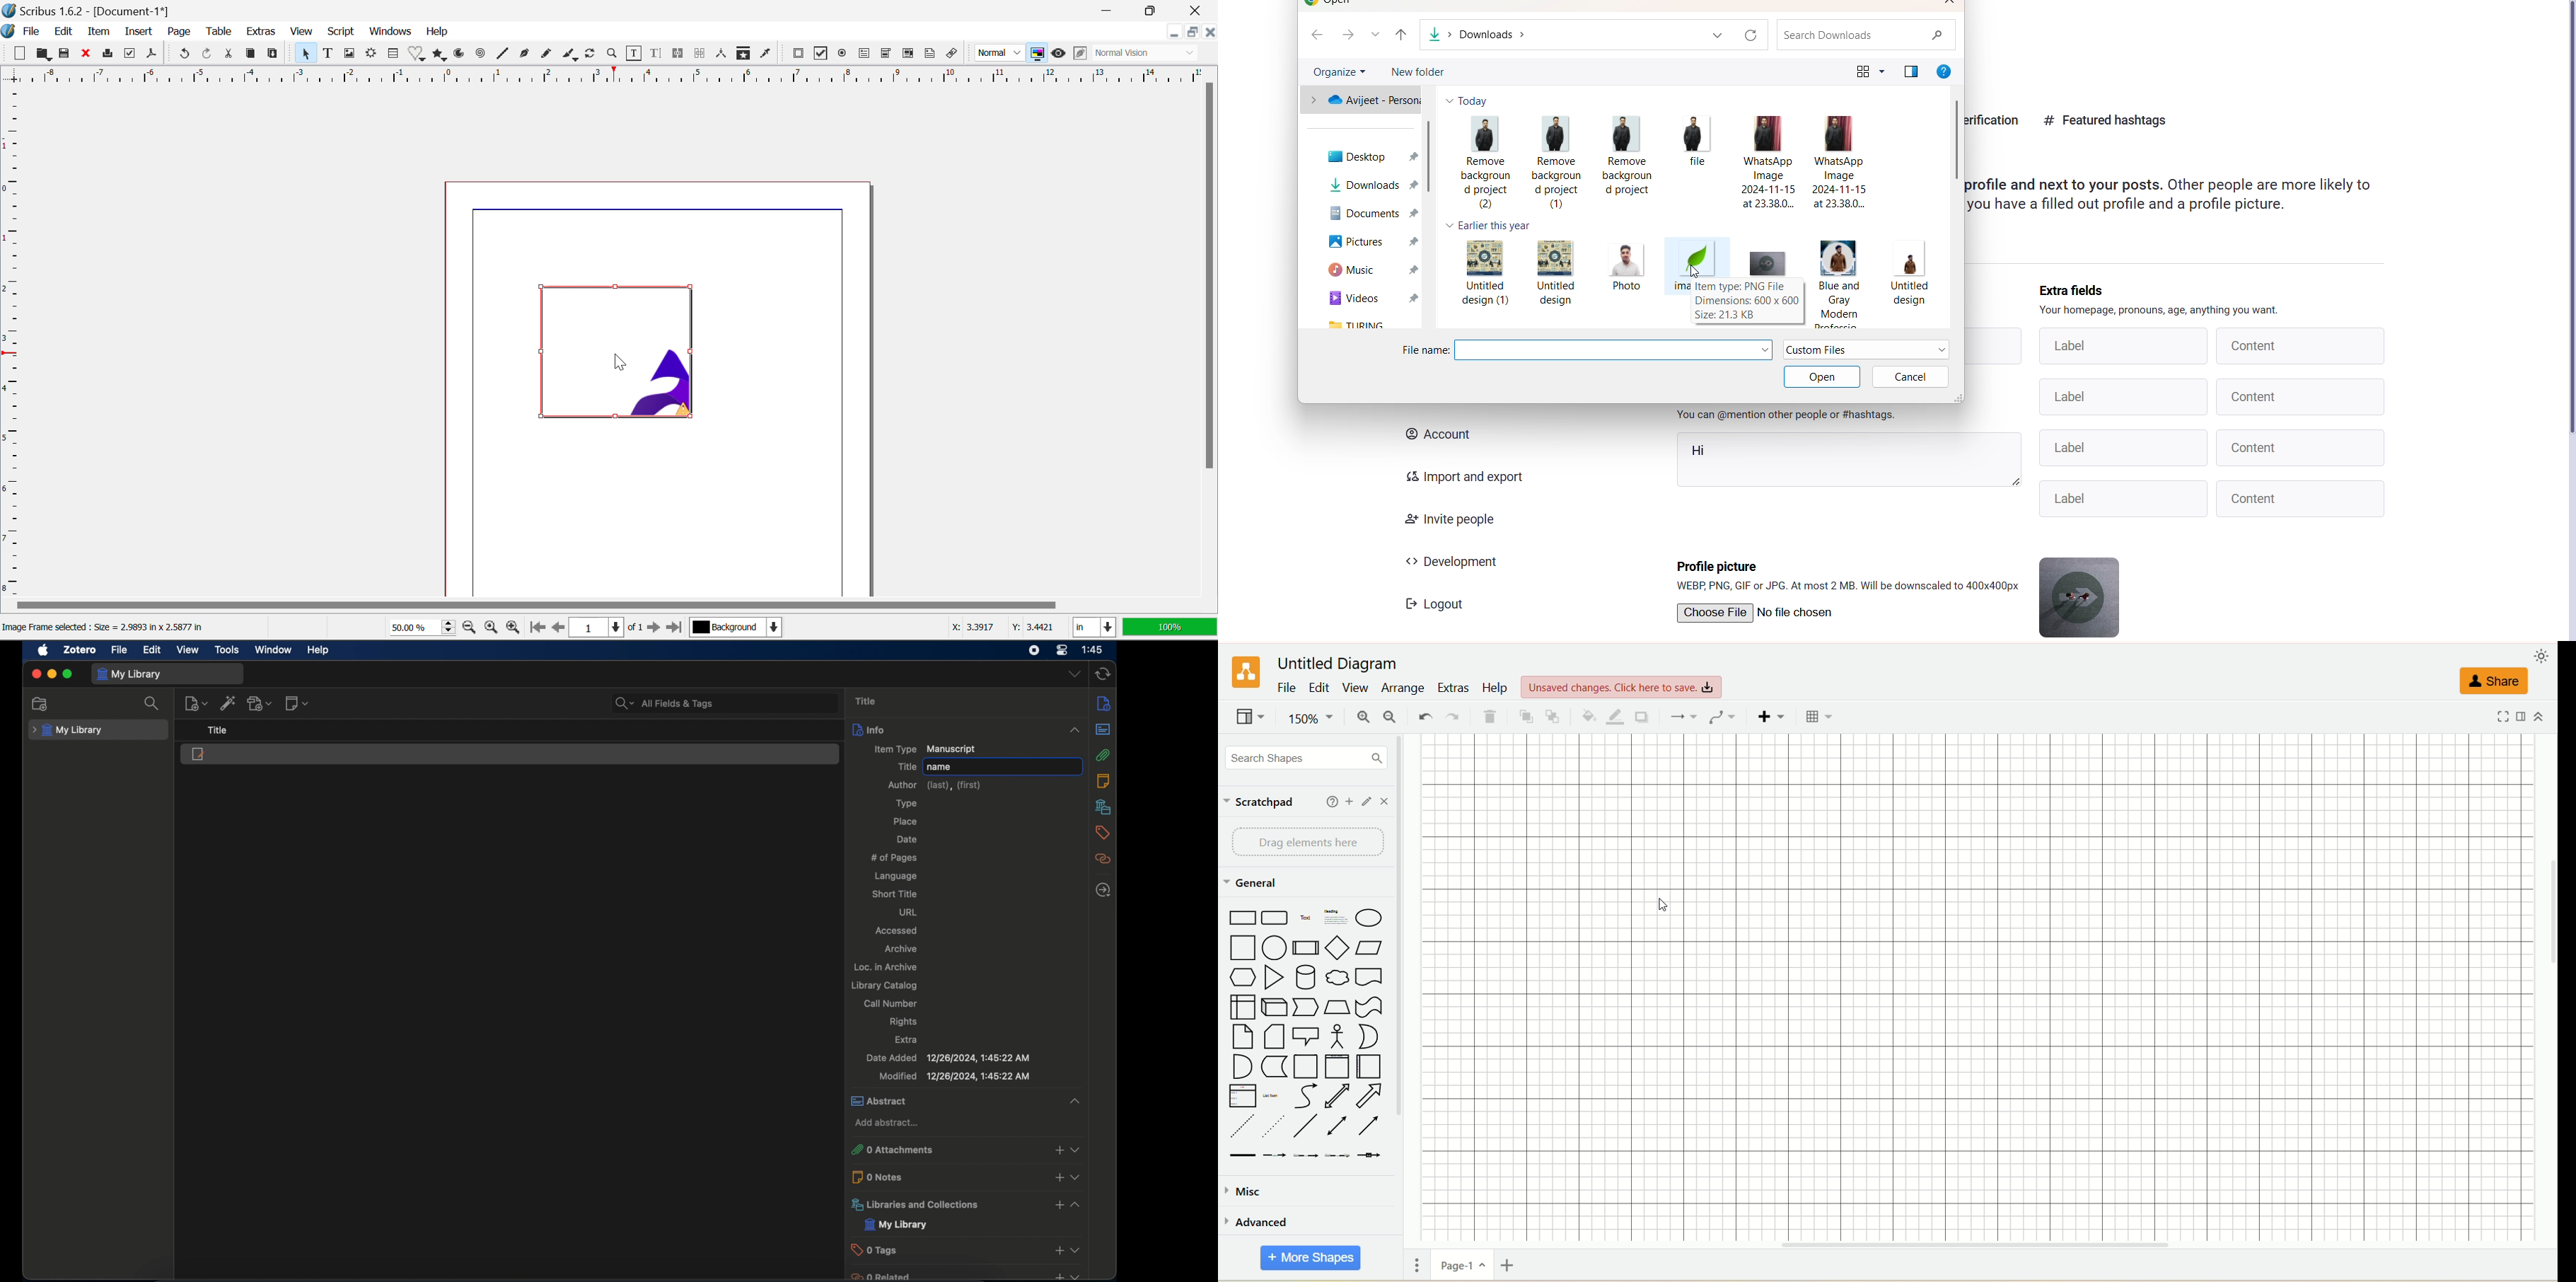 The height and width of the screenshot is (1288, 2576). What do you see at coordinates (1075, 675) in the screenshot?
I see `dropdown` at bounding box center [1075, 675].